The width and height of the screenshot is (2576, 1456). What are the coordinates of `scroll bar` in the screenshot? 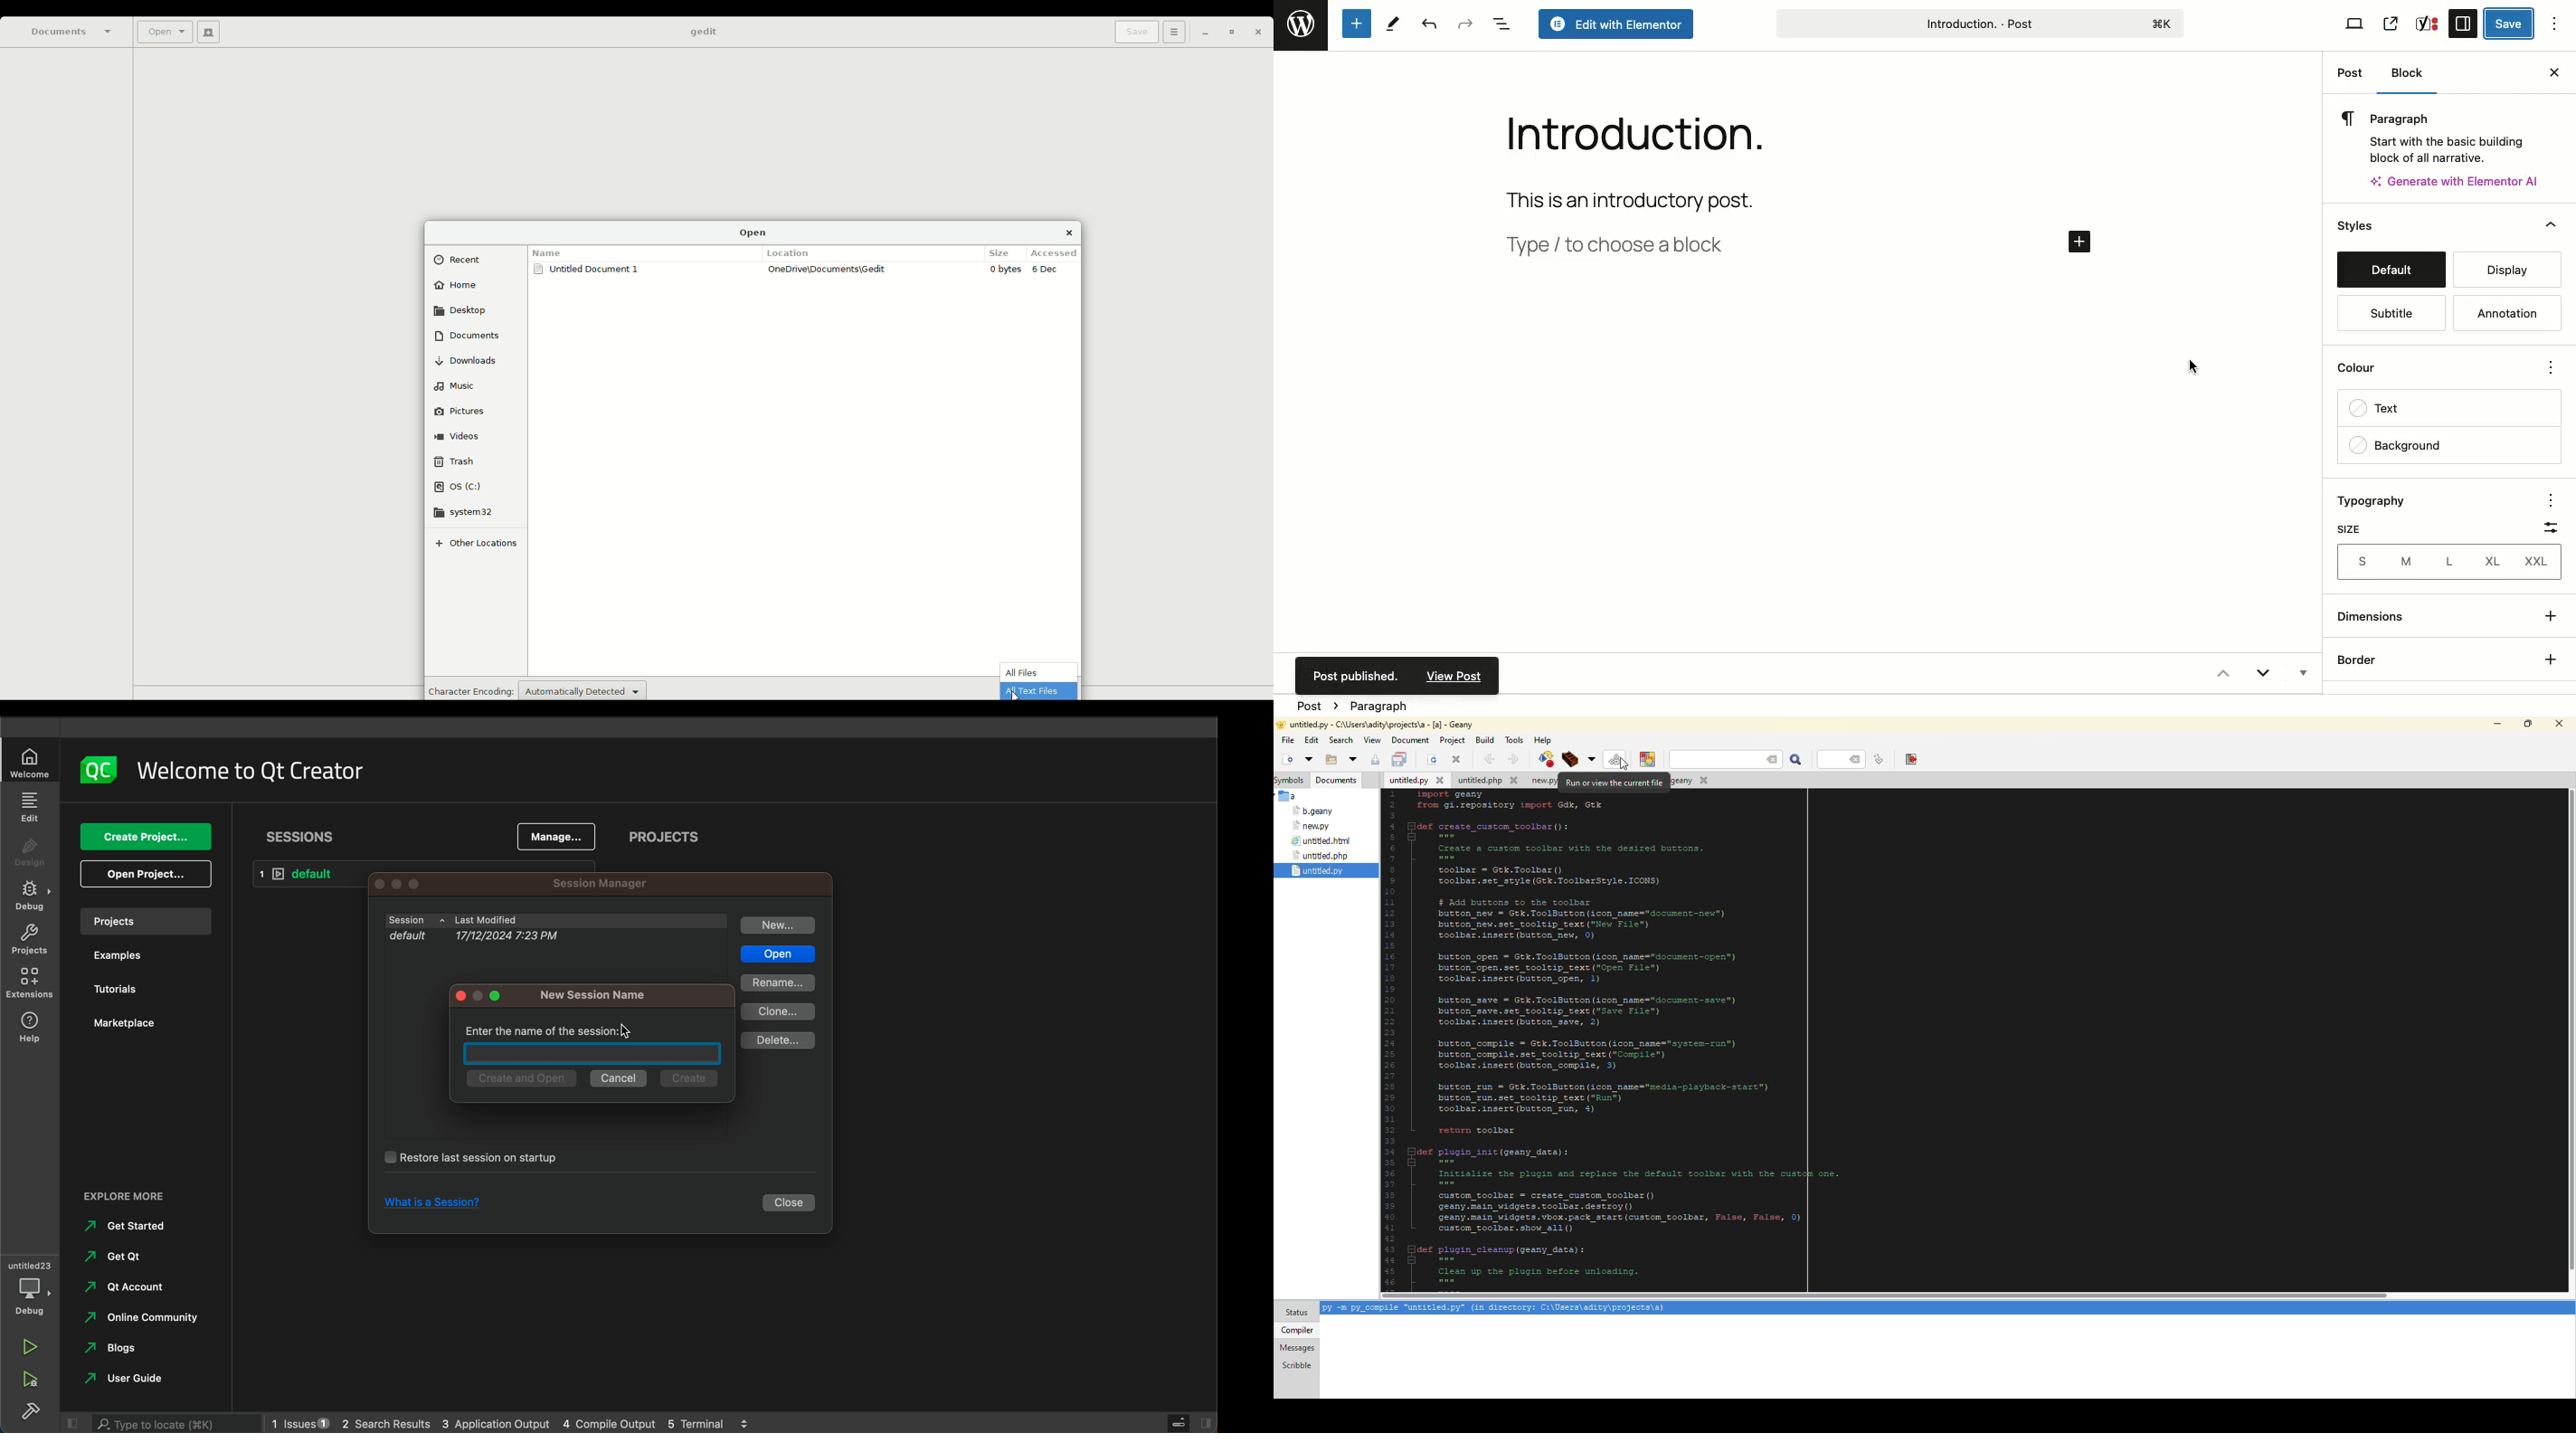 It's located at (1879, 1295).